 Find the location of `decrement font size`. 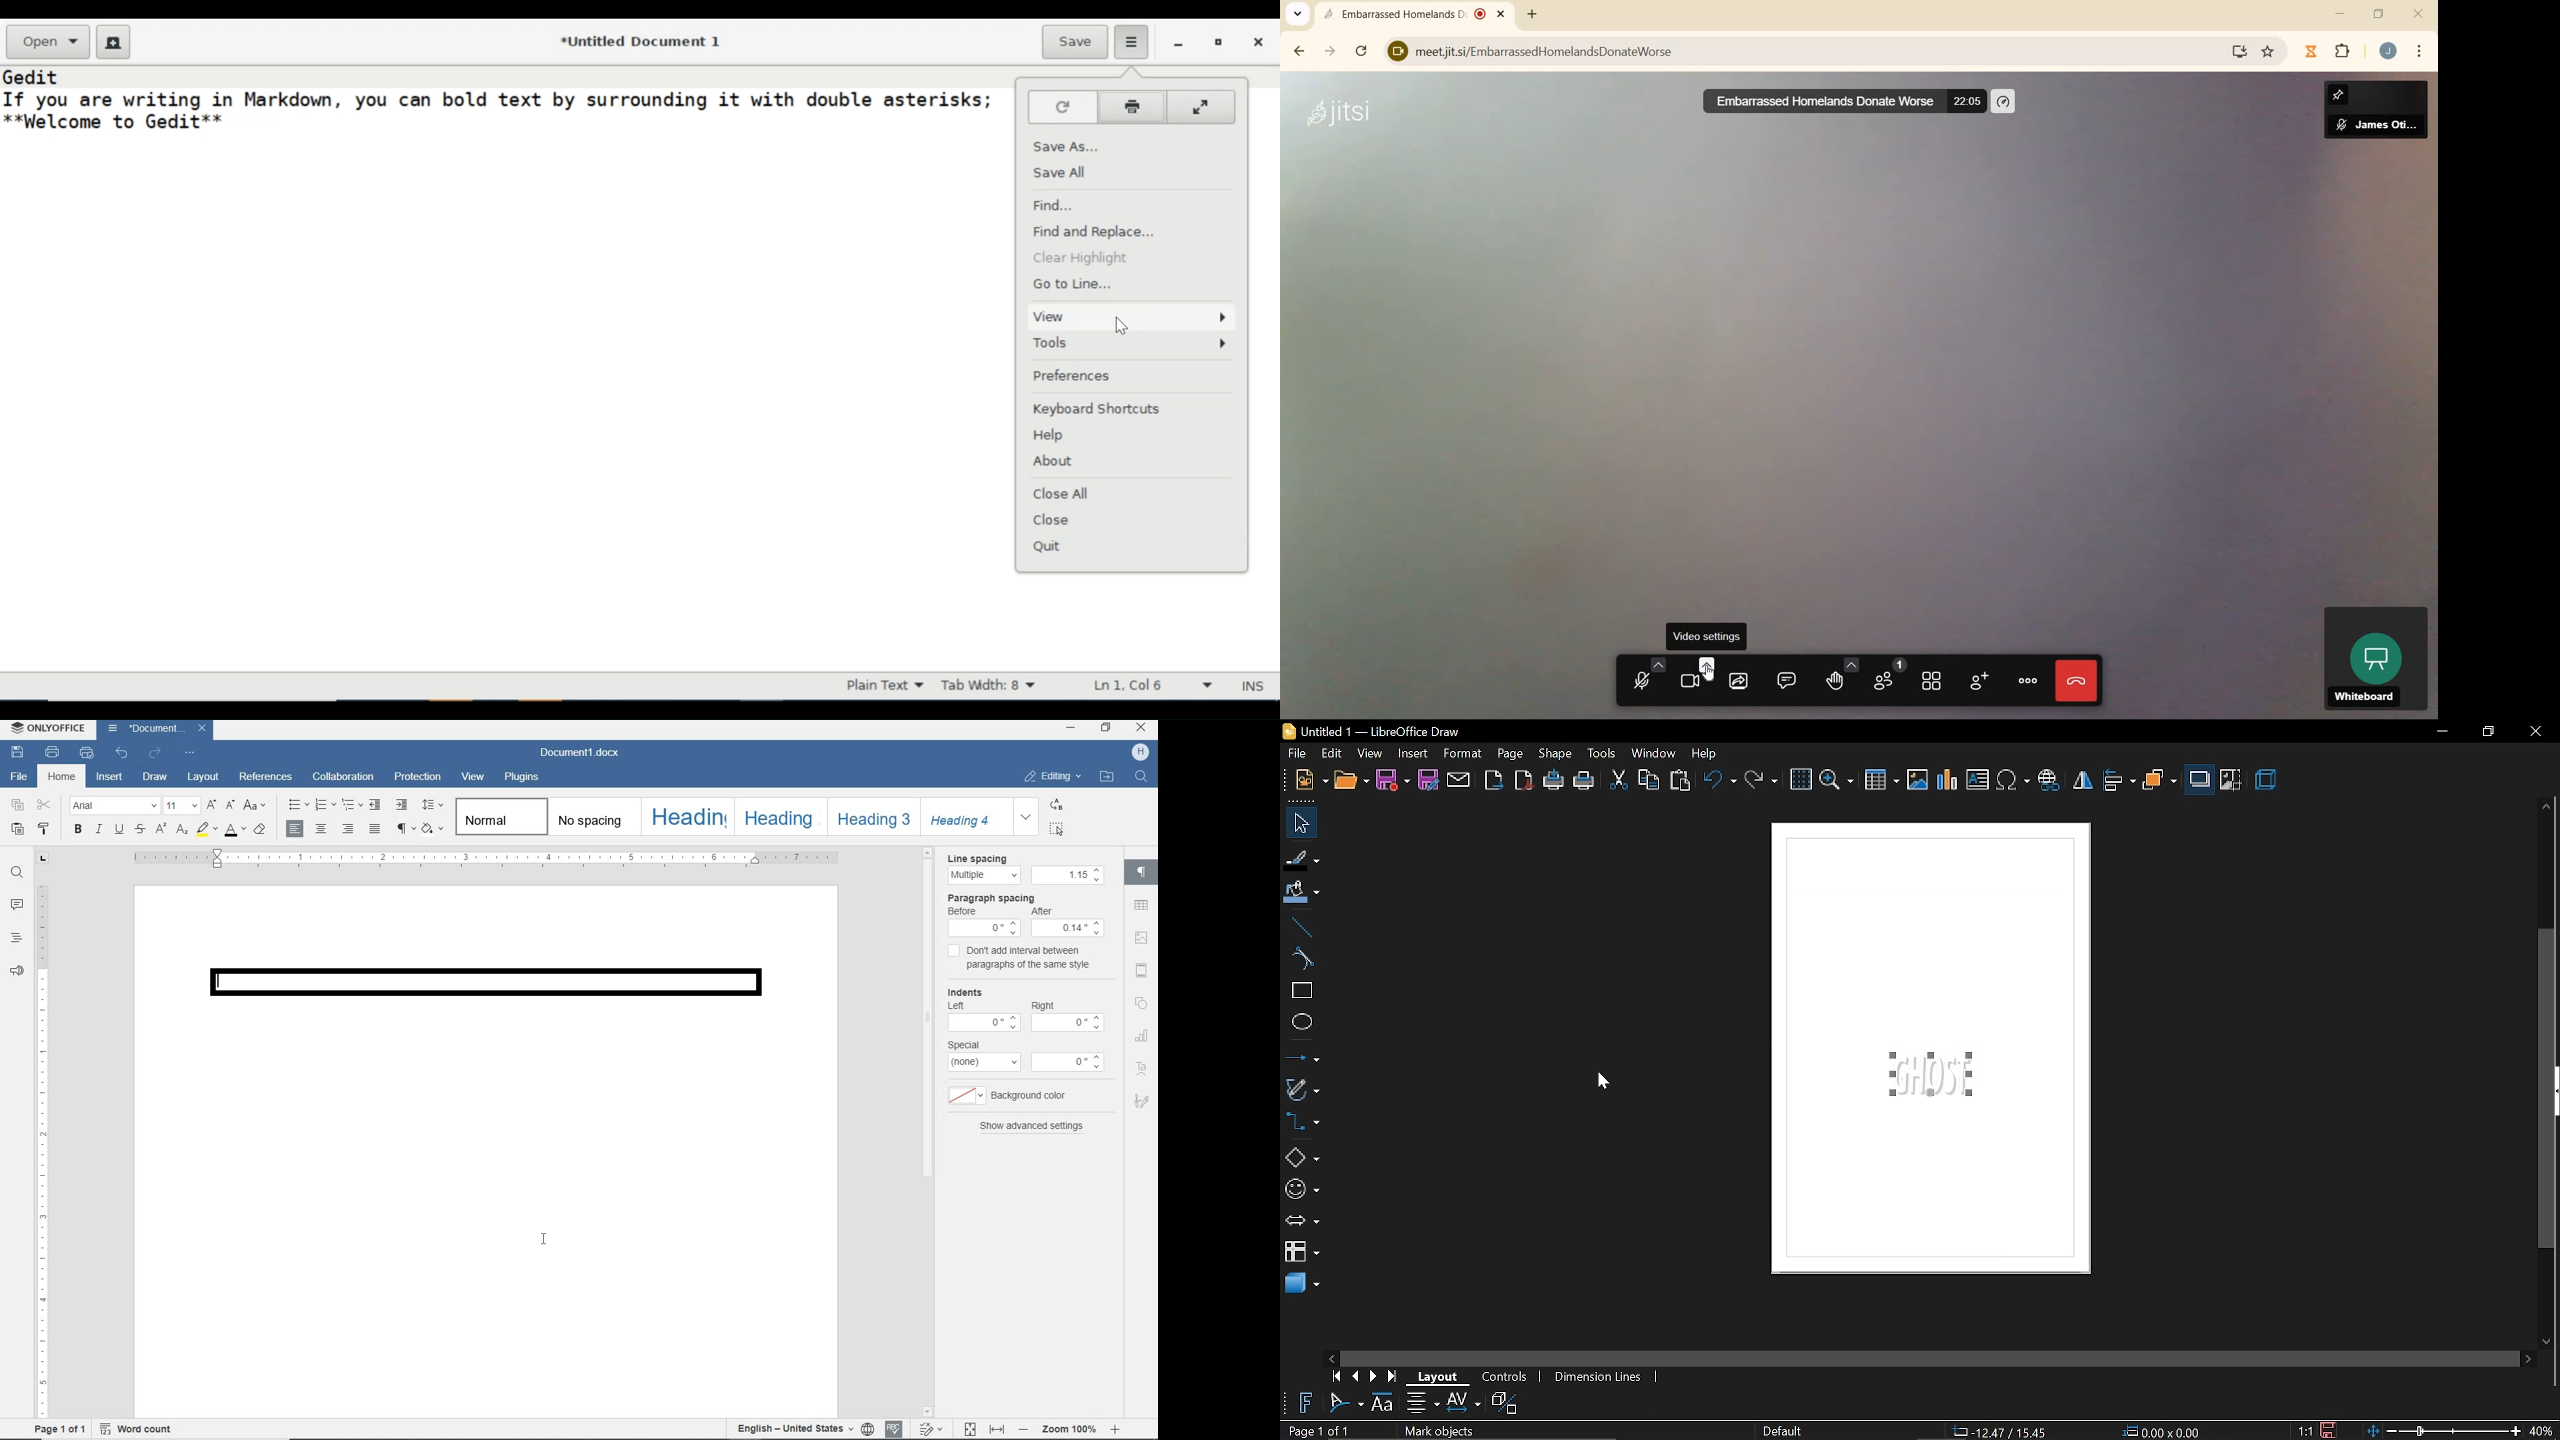

decrement font size is located at coordinates (230, 805).